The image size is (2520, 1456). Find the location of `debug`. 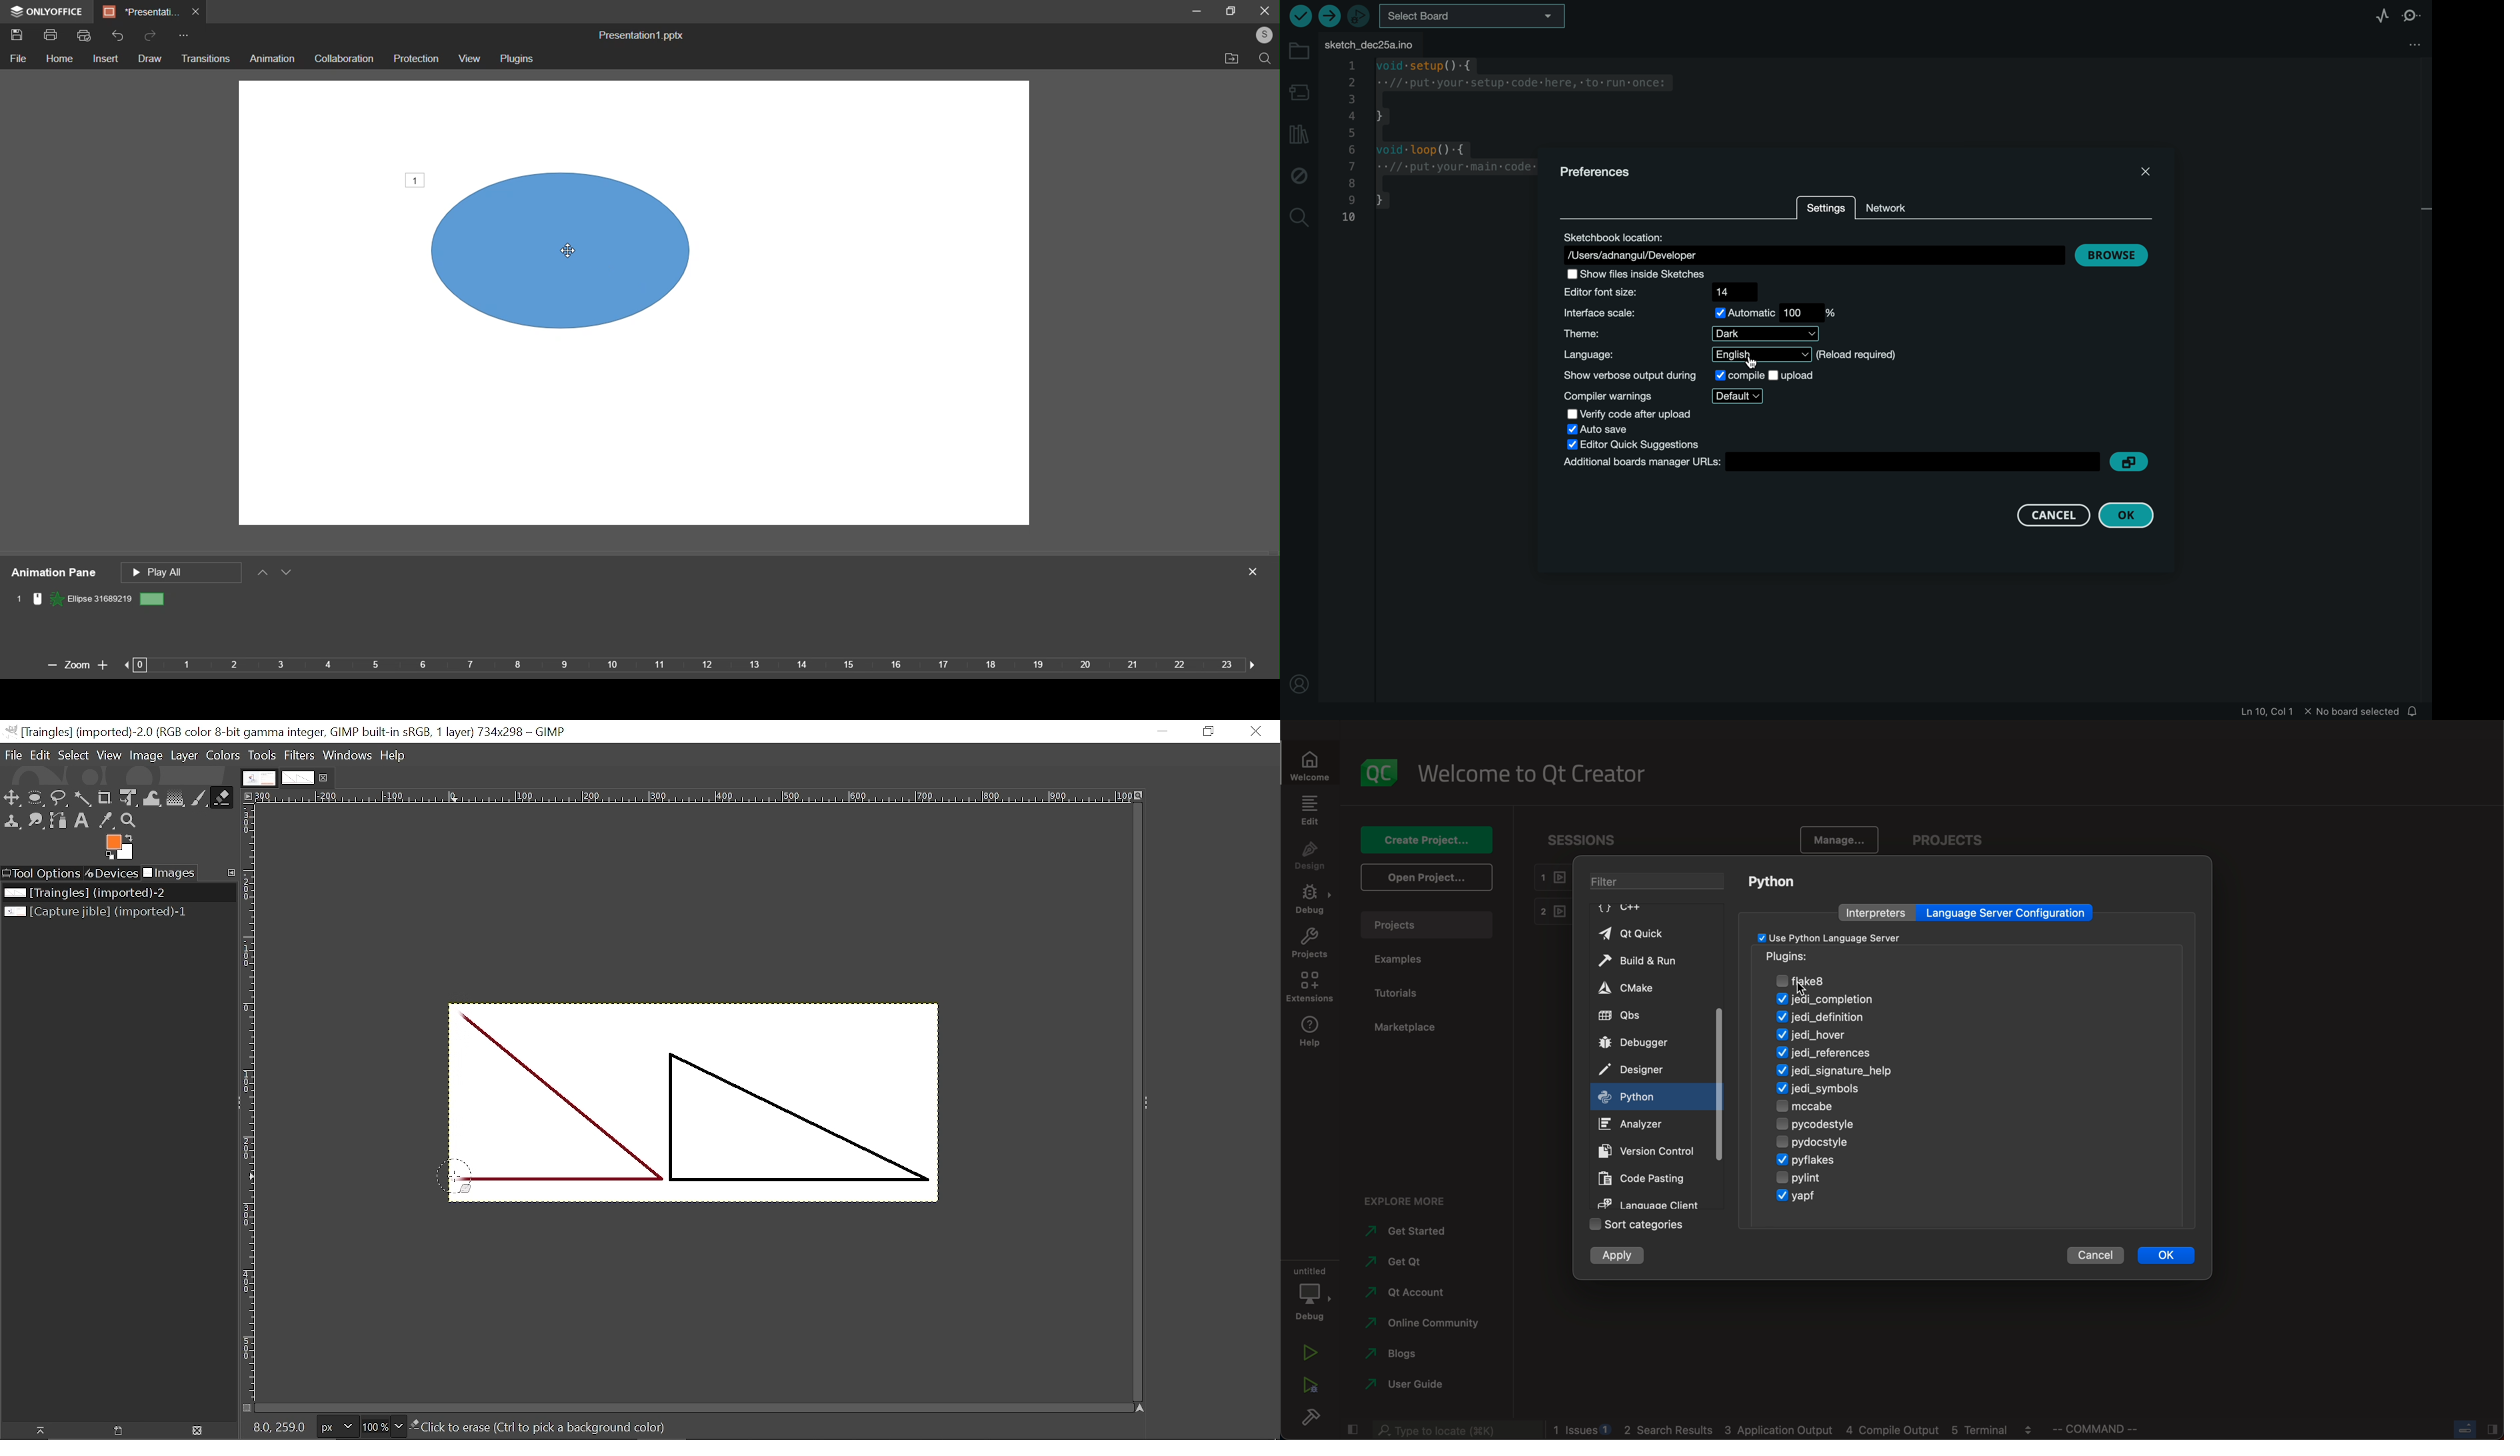

debug is located at coordinates (1313, 1294).